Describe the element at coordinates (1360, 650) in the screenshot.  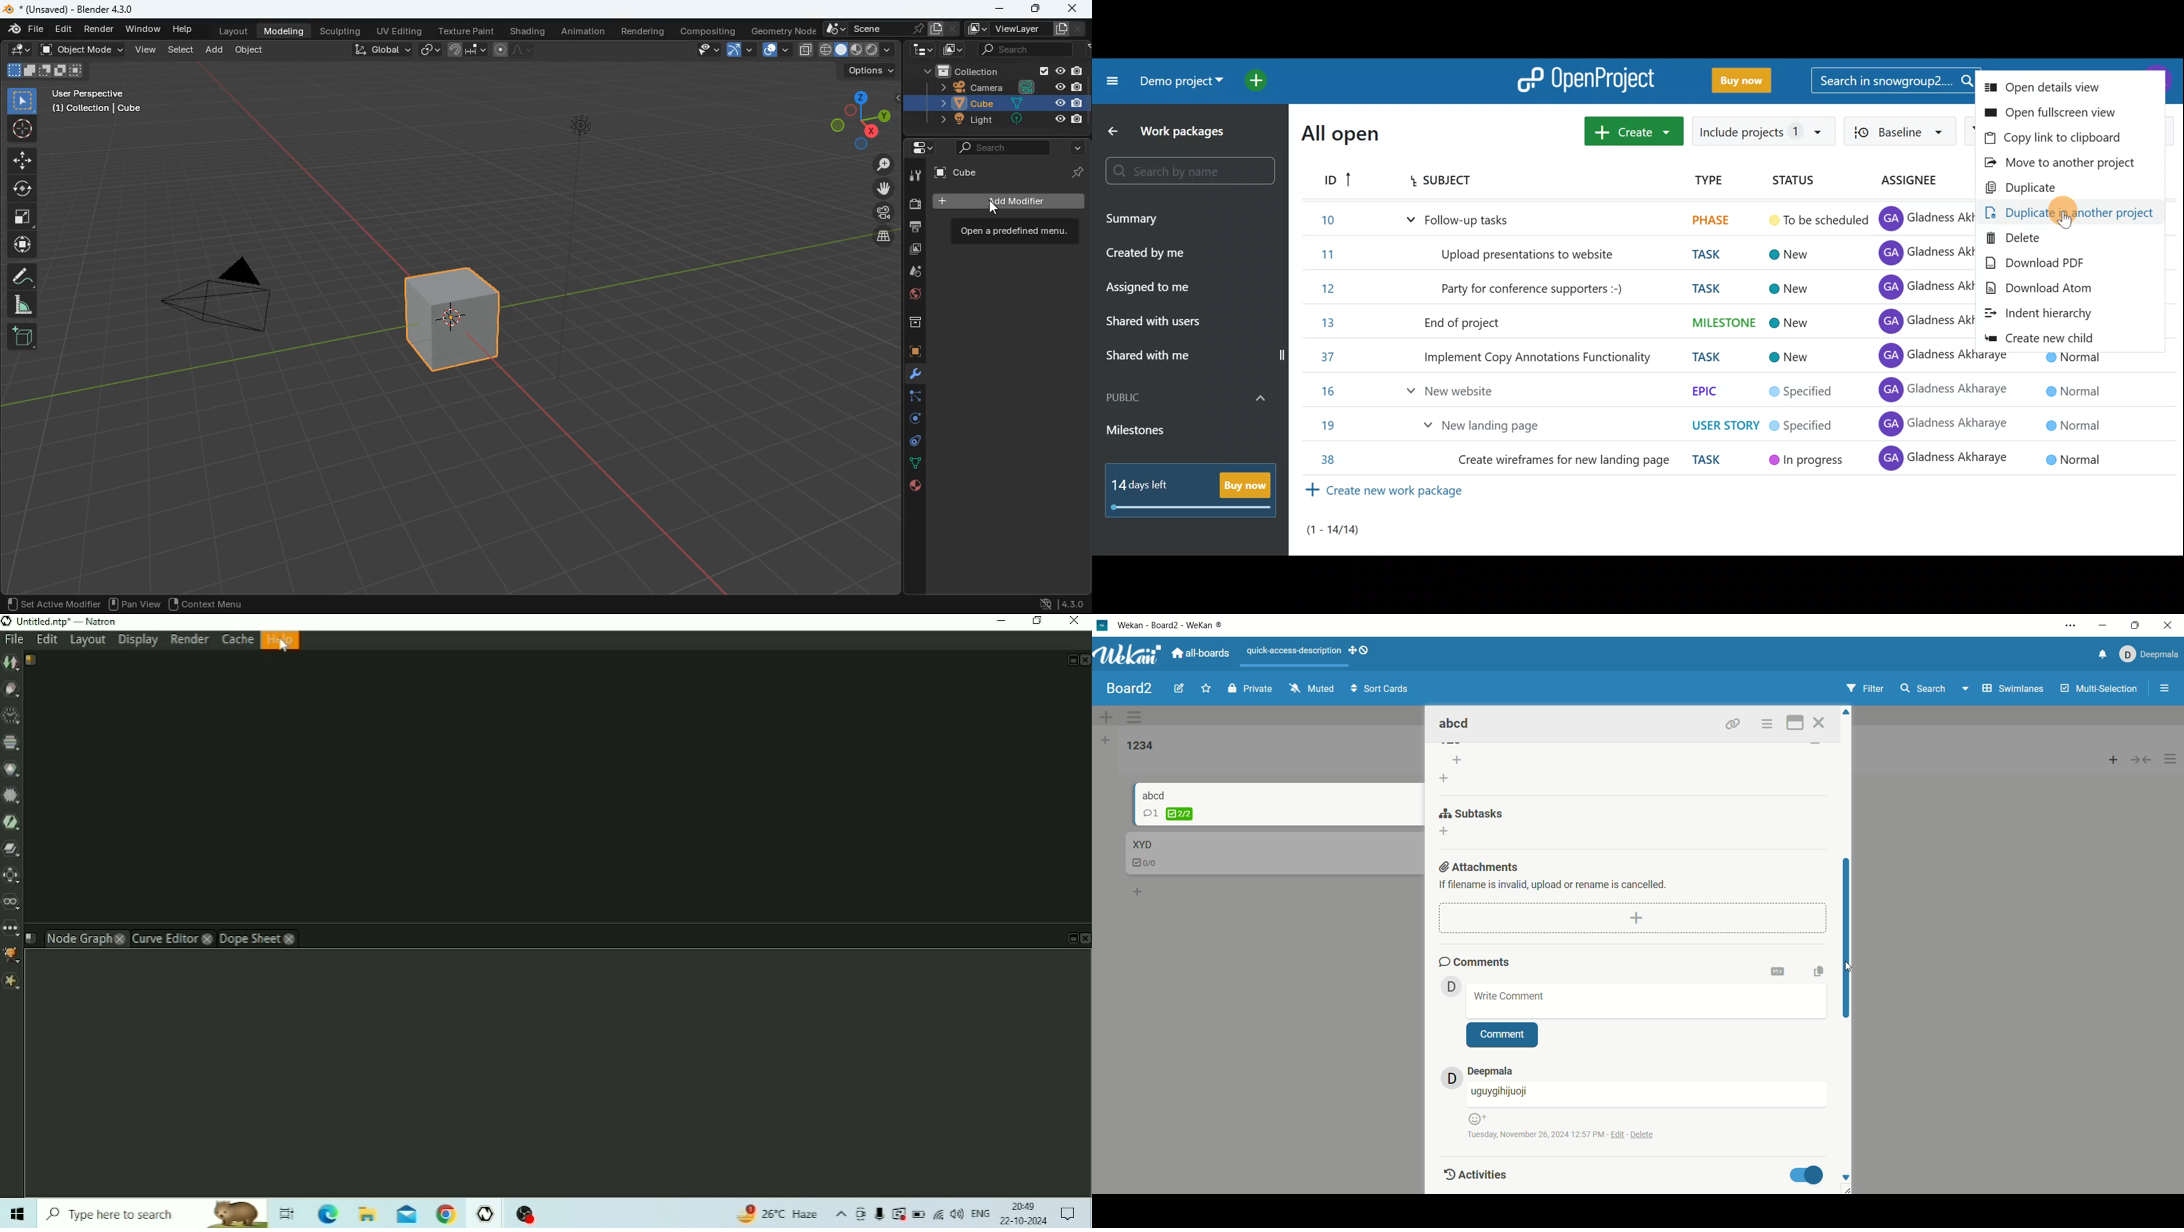
I see `show-desktop-drag-handles` at that location.